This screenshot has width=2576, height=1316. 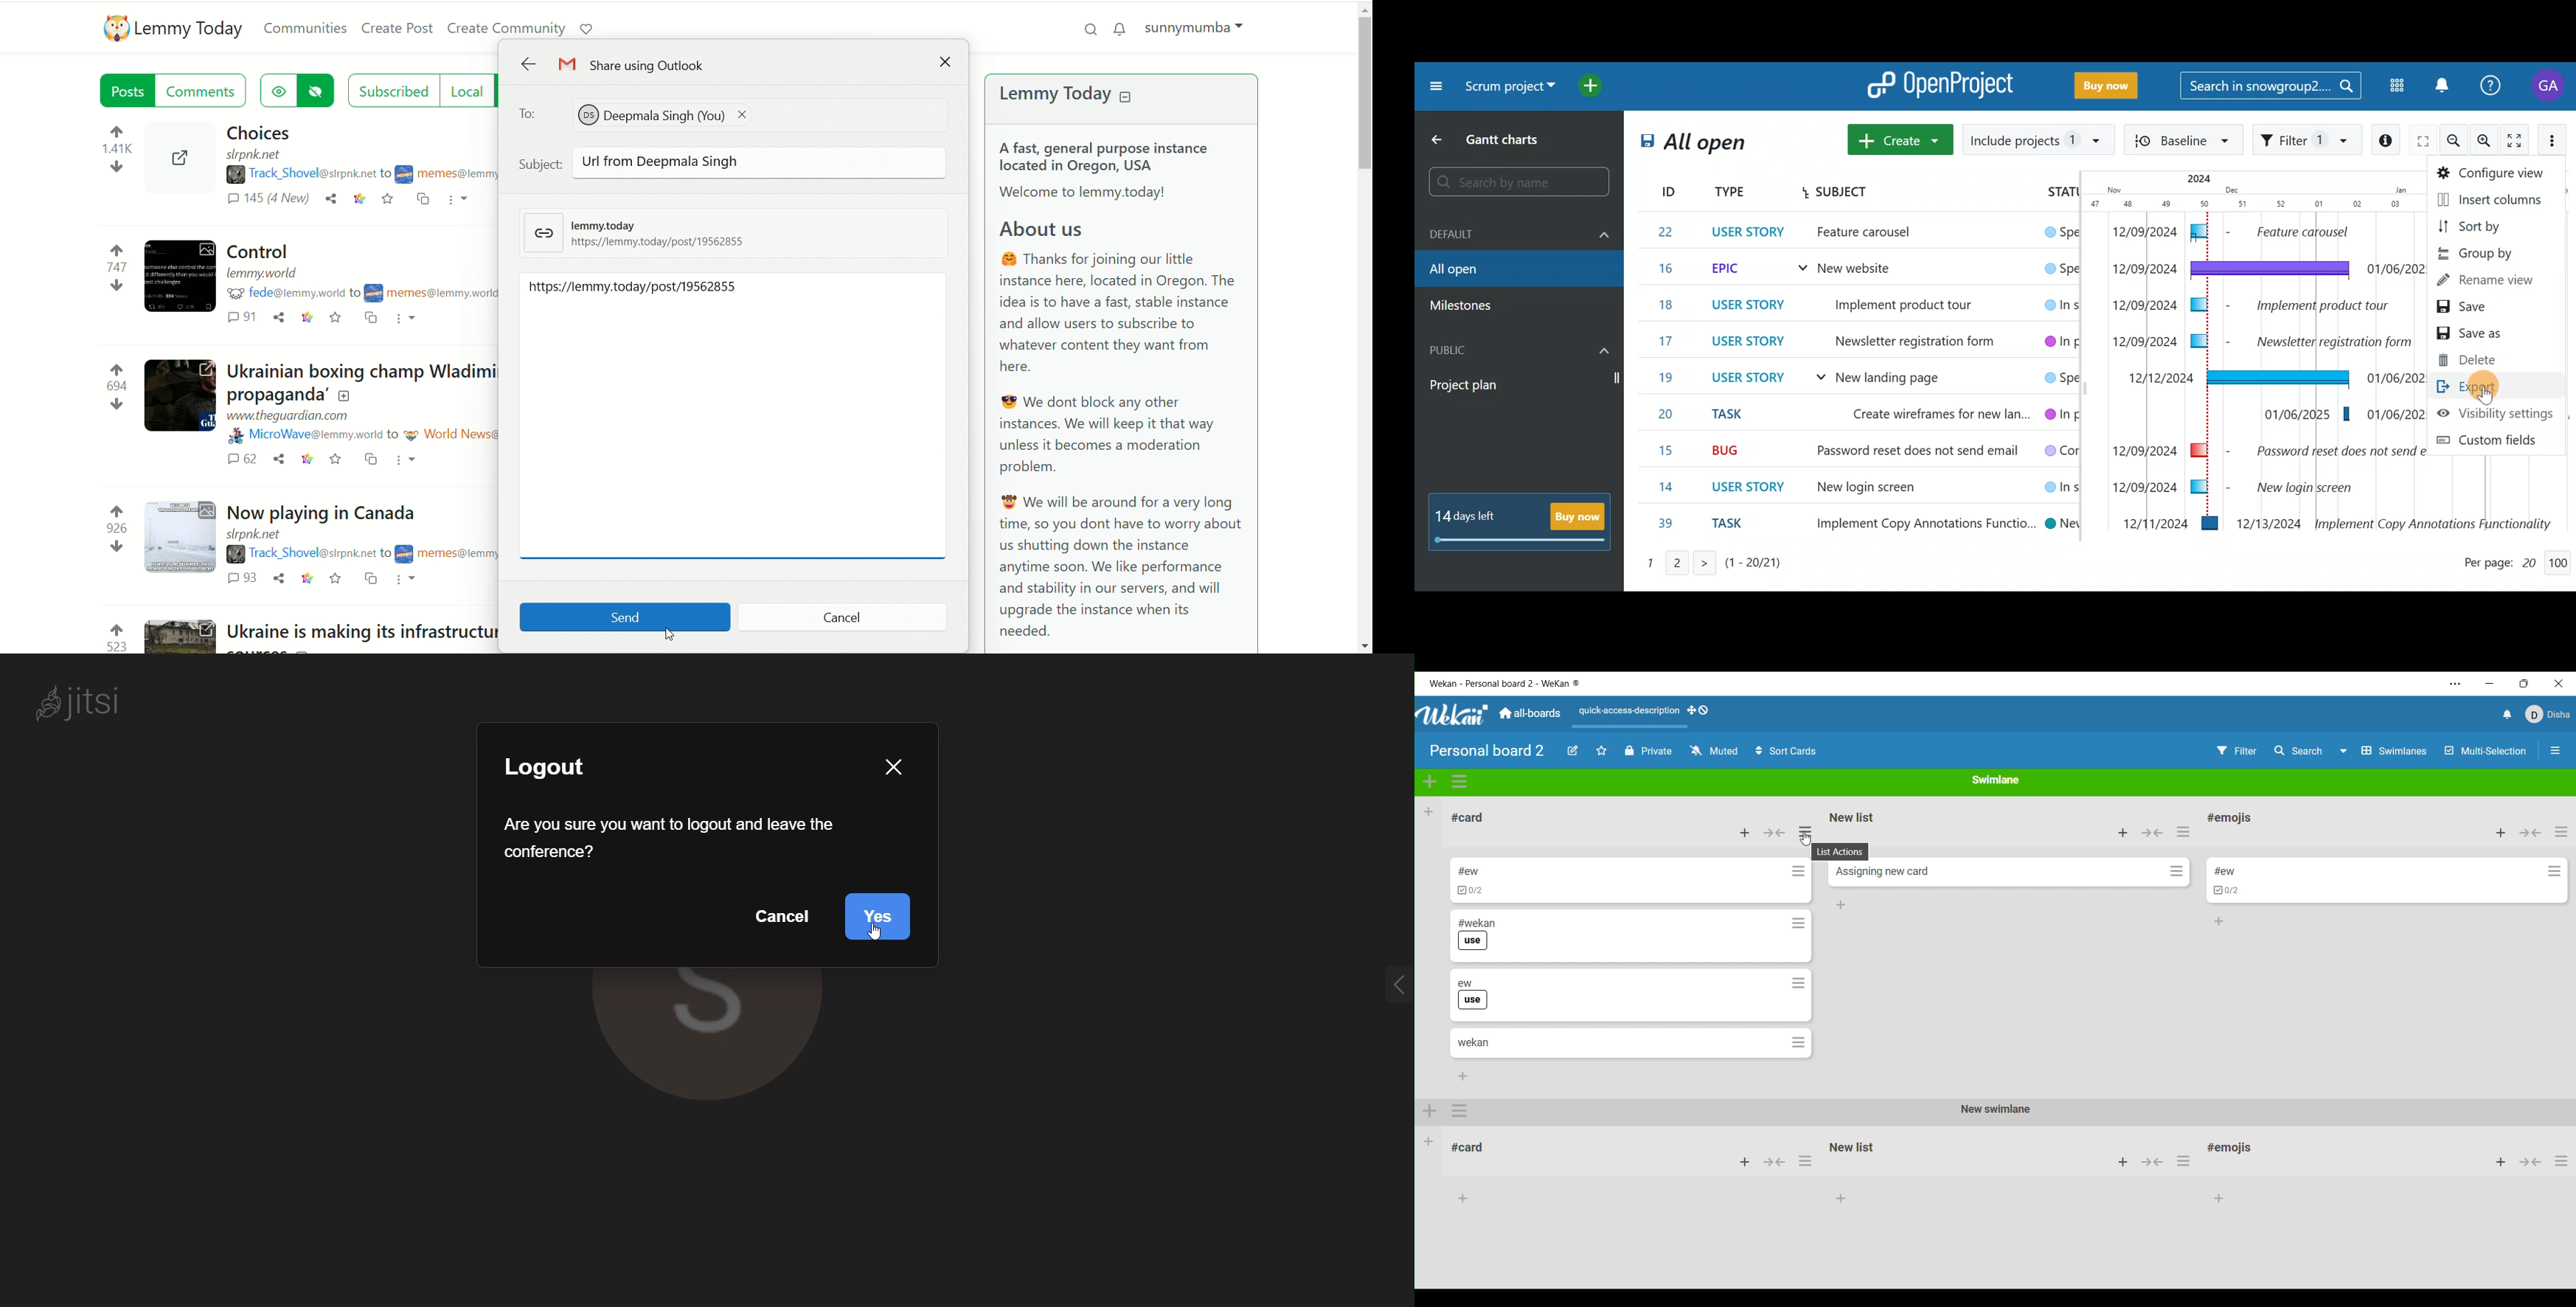 I want to click on Logo of software, so click(x=1453, y=715).